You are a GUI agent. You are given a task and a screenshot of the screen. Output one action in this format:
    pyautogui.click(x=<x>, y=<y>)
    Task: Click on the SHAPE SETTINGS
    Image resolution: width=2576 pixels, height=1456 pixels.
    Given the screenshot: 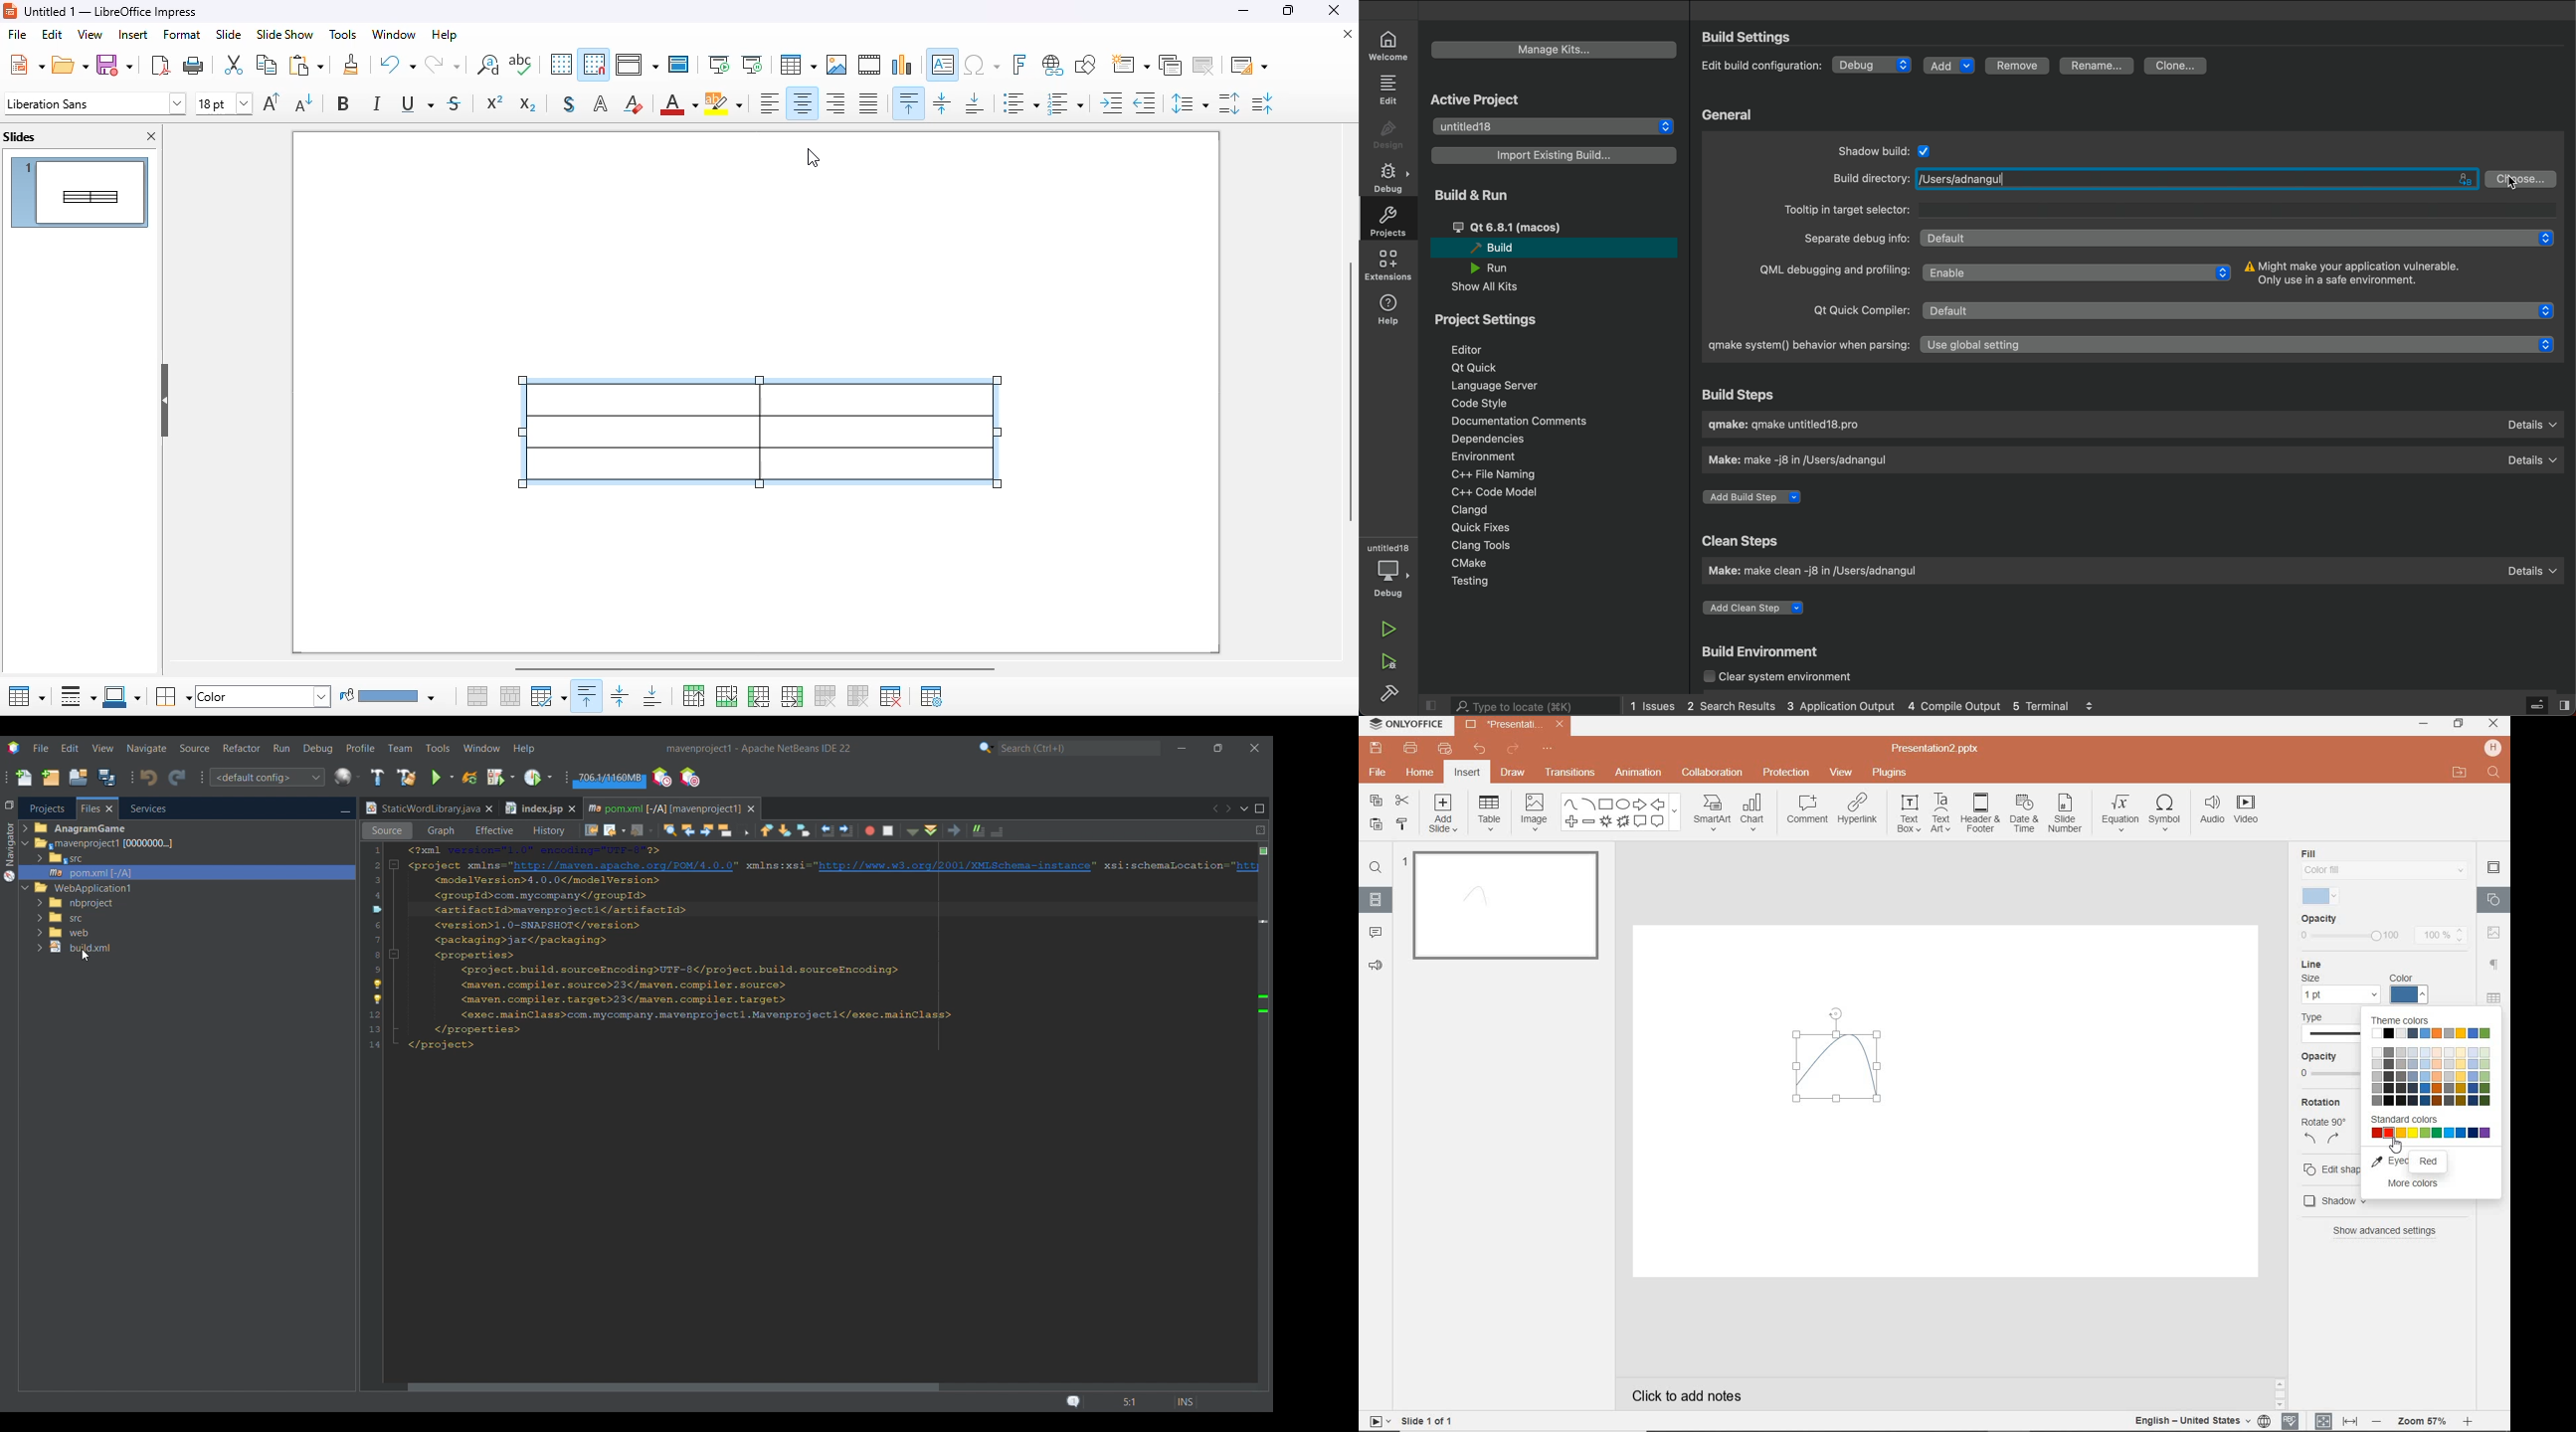 What is the action you would take?
    pyautogui.click(x=2495, y=900)
    